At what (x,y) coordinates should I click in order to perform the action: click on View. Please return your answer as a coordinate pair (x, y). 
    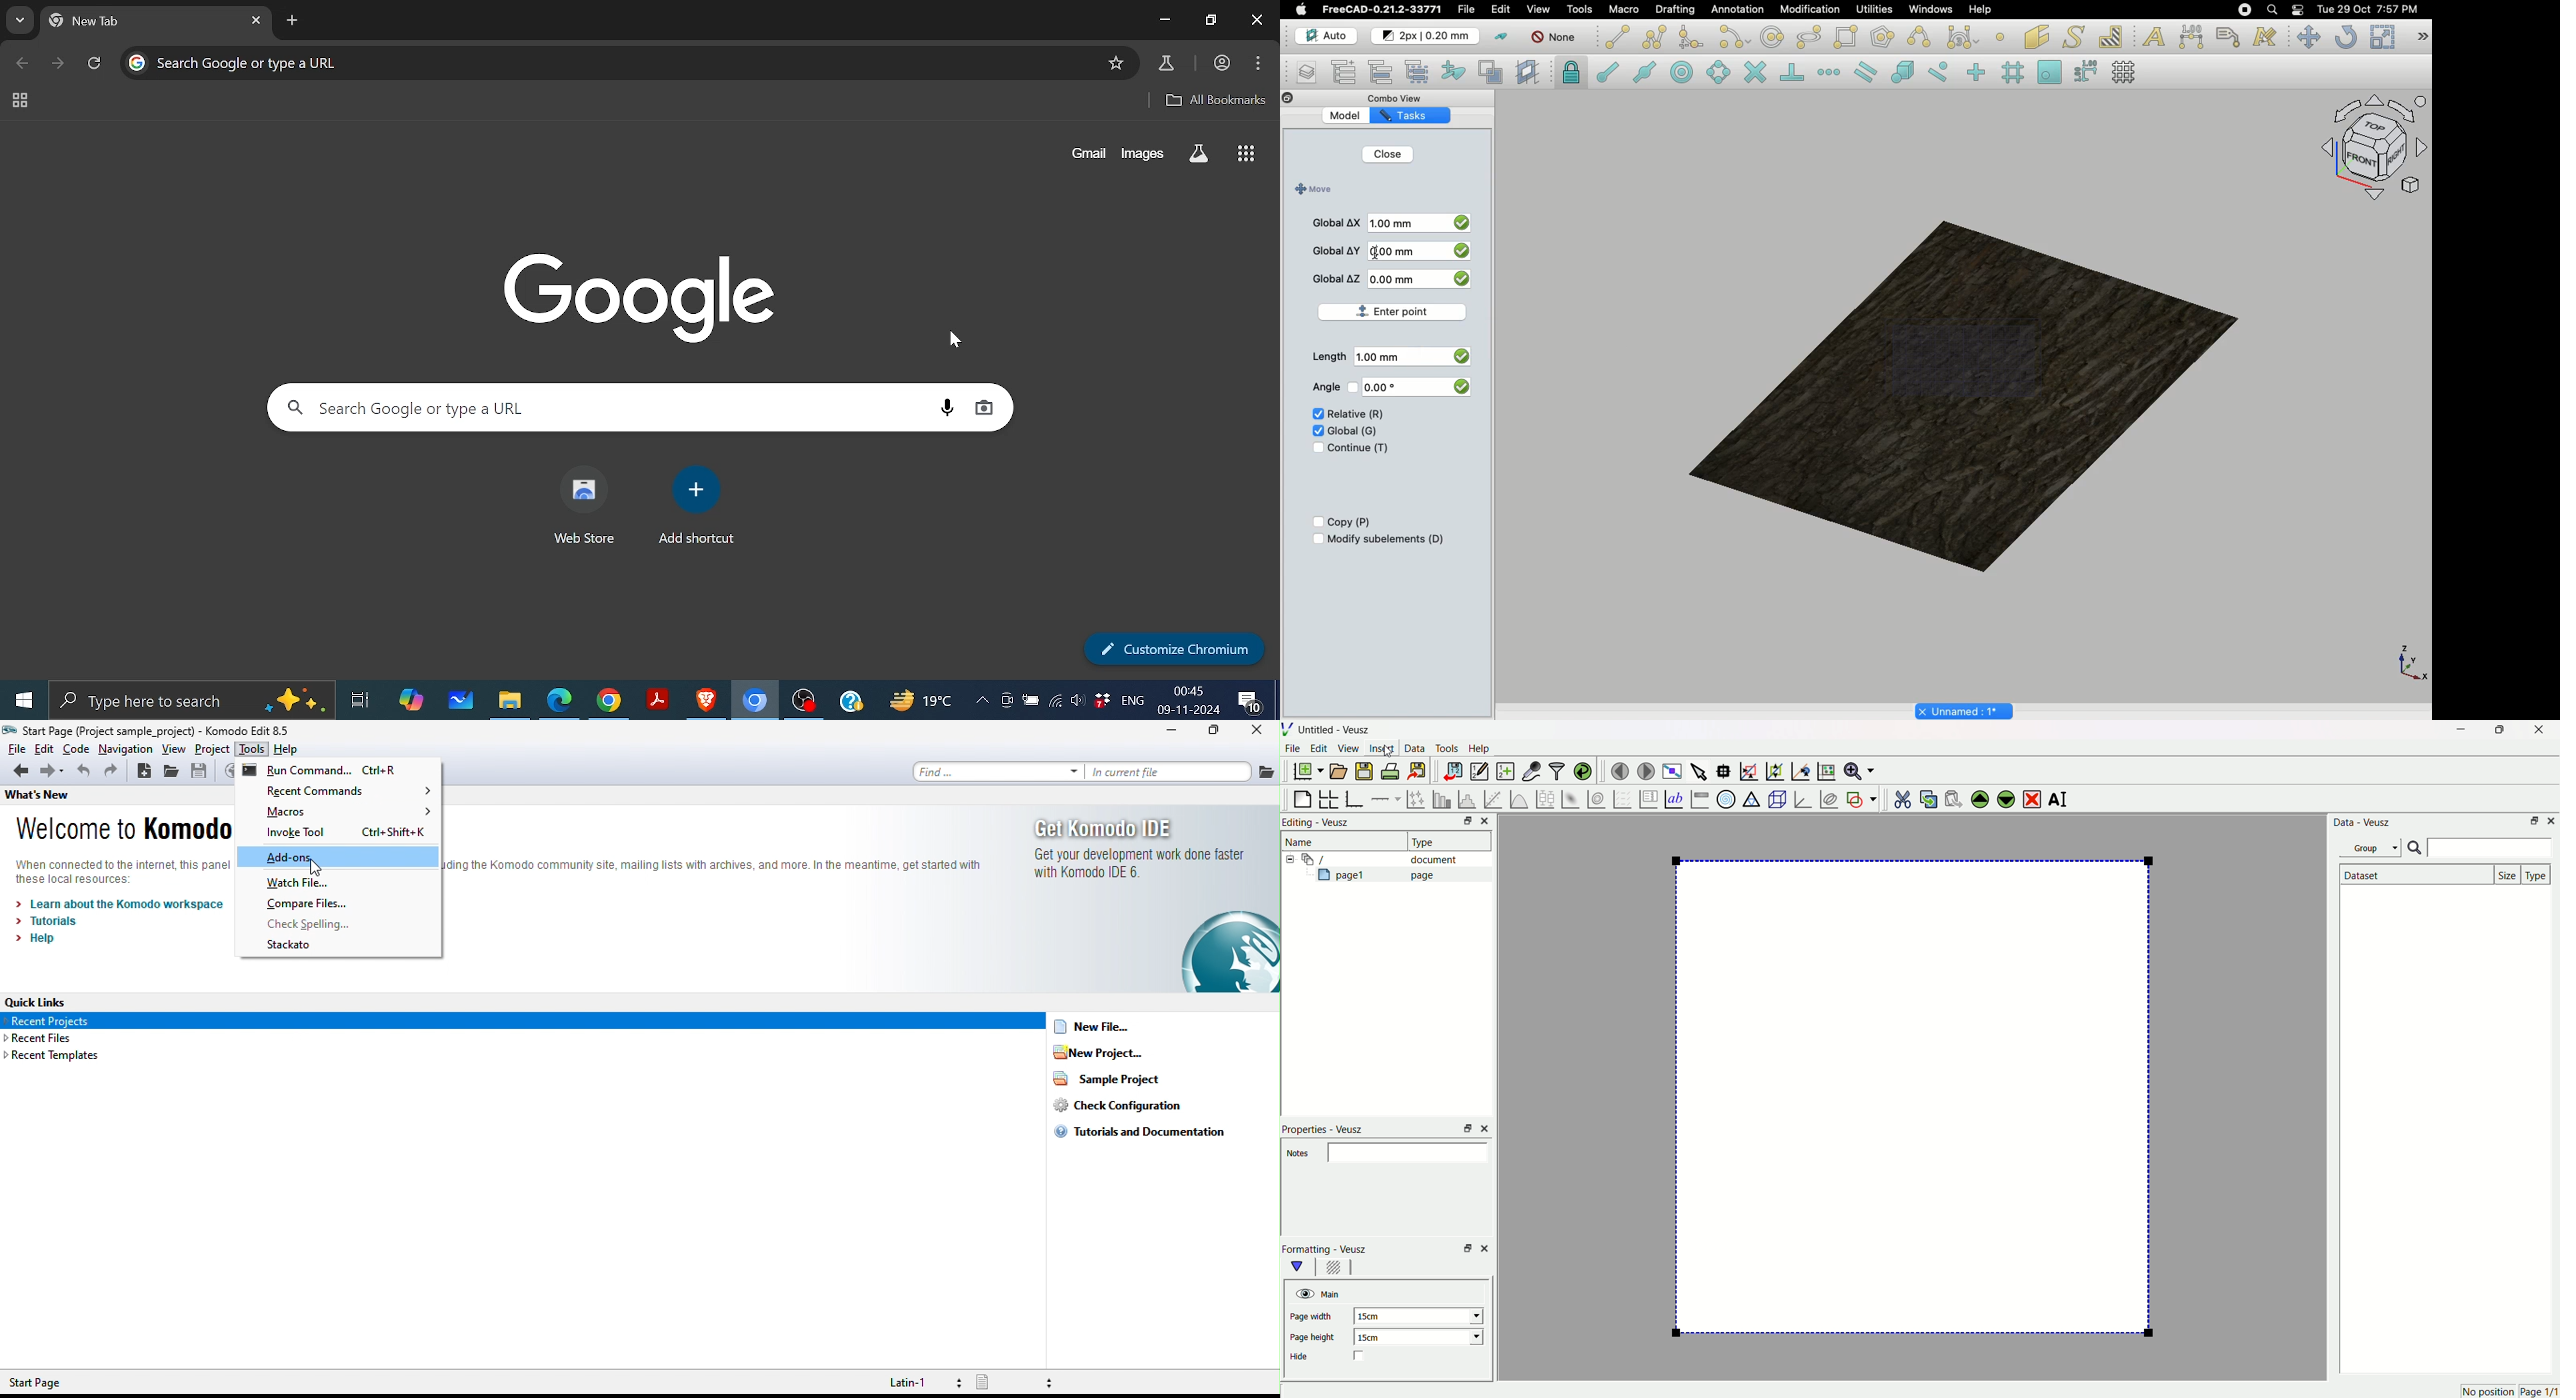
    Looking at the image, I should click on (1538, 8).